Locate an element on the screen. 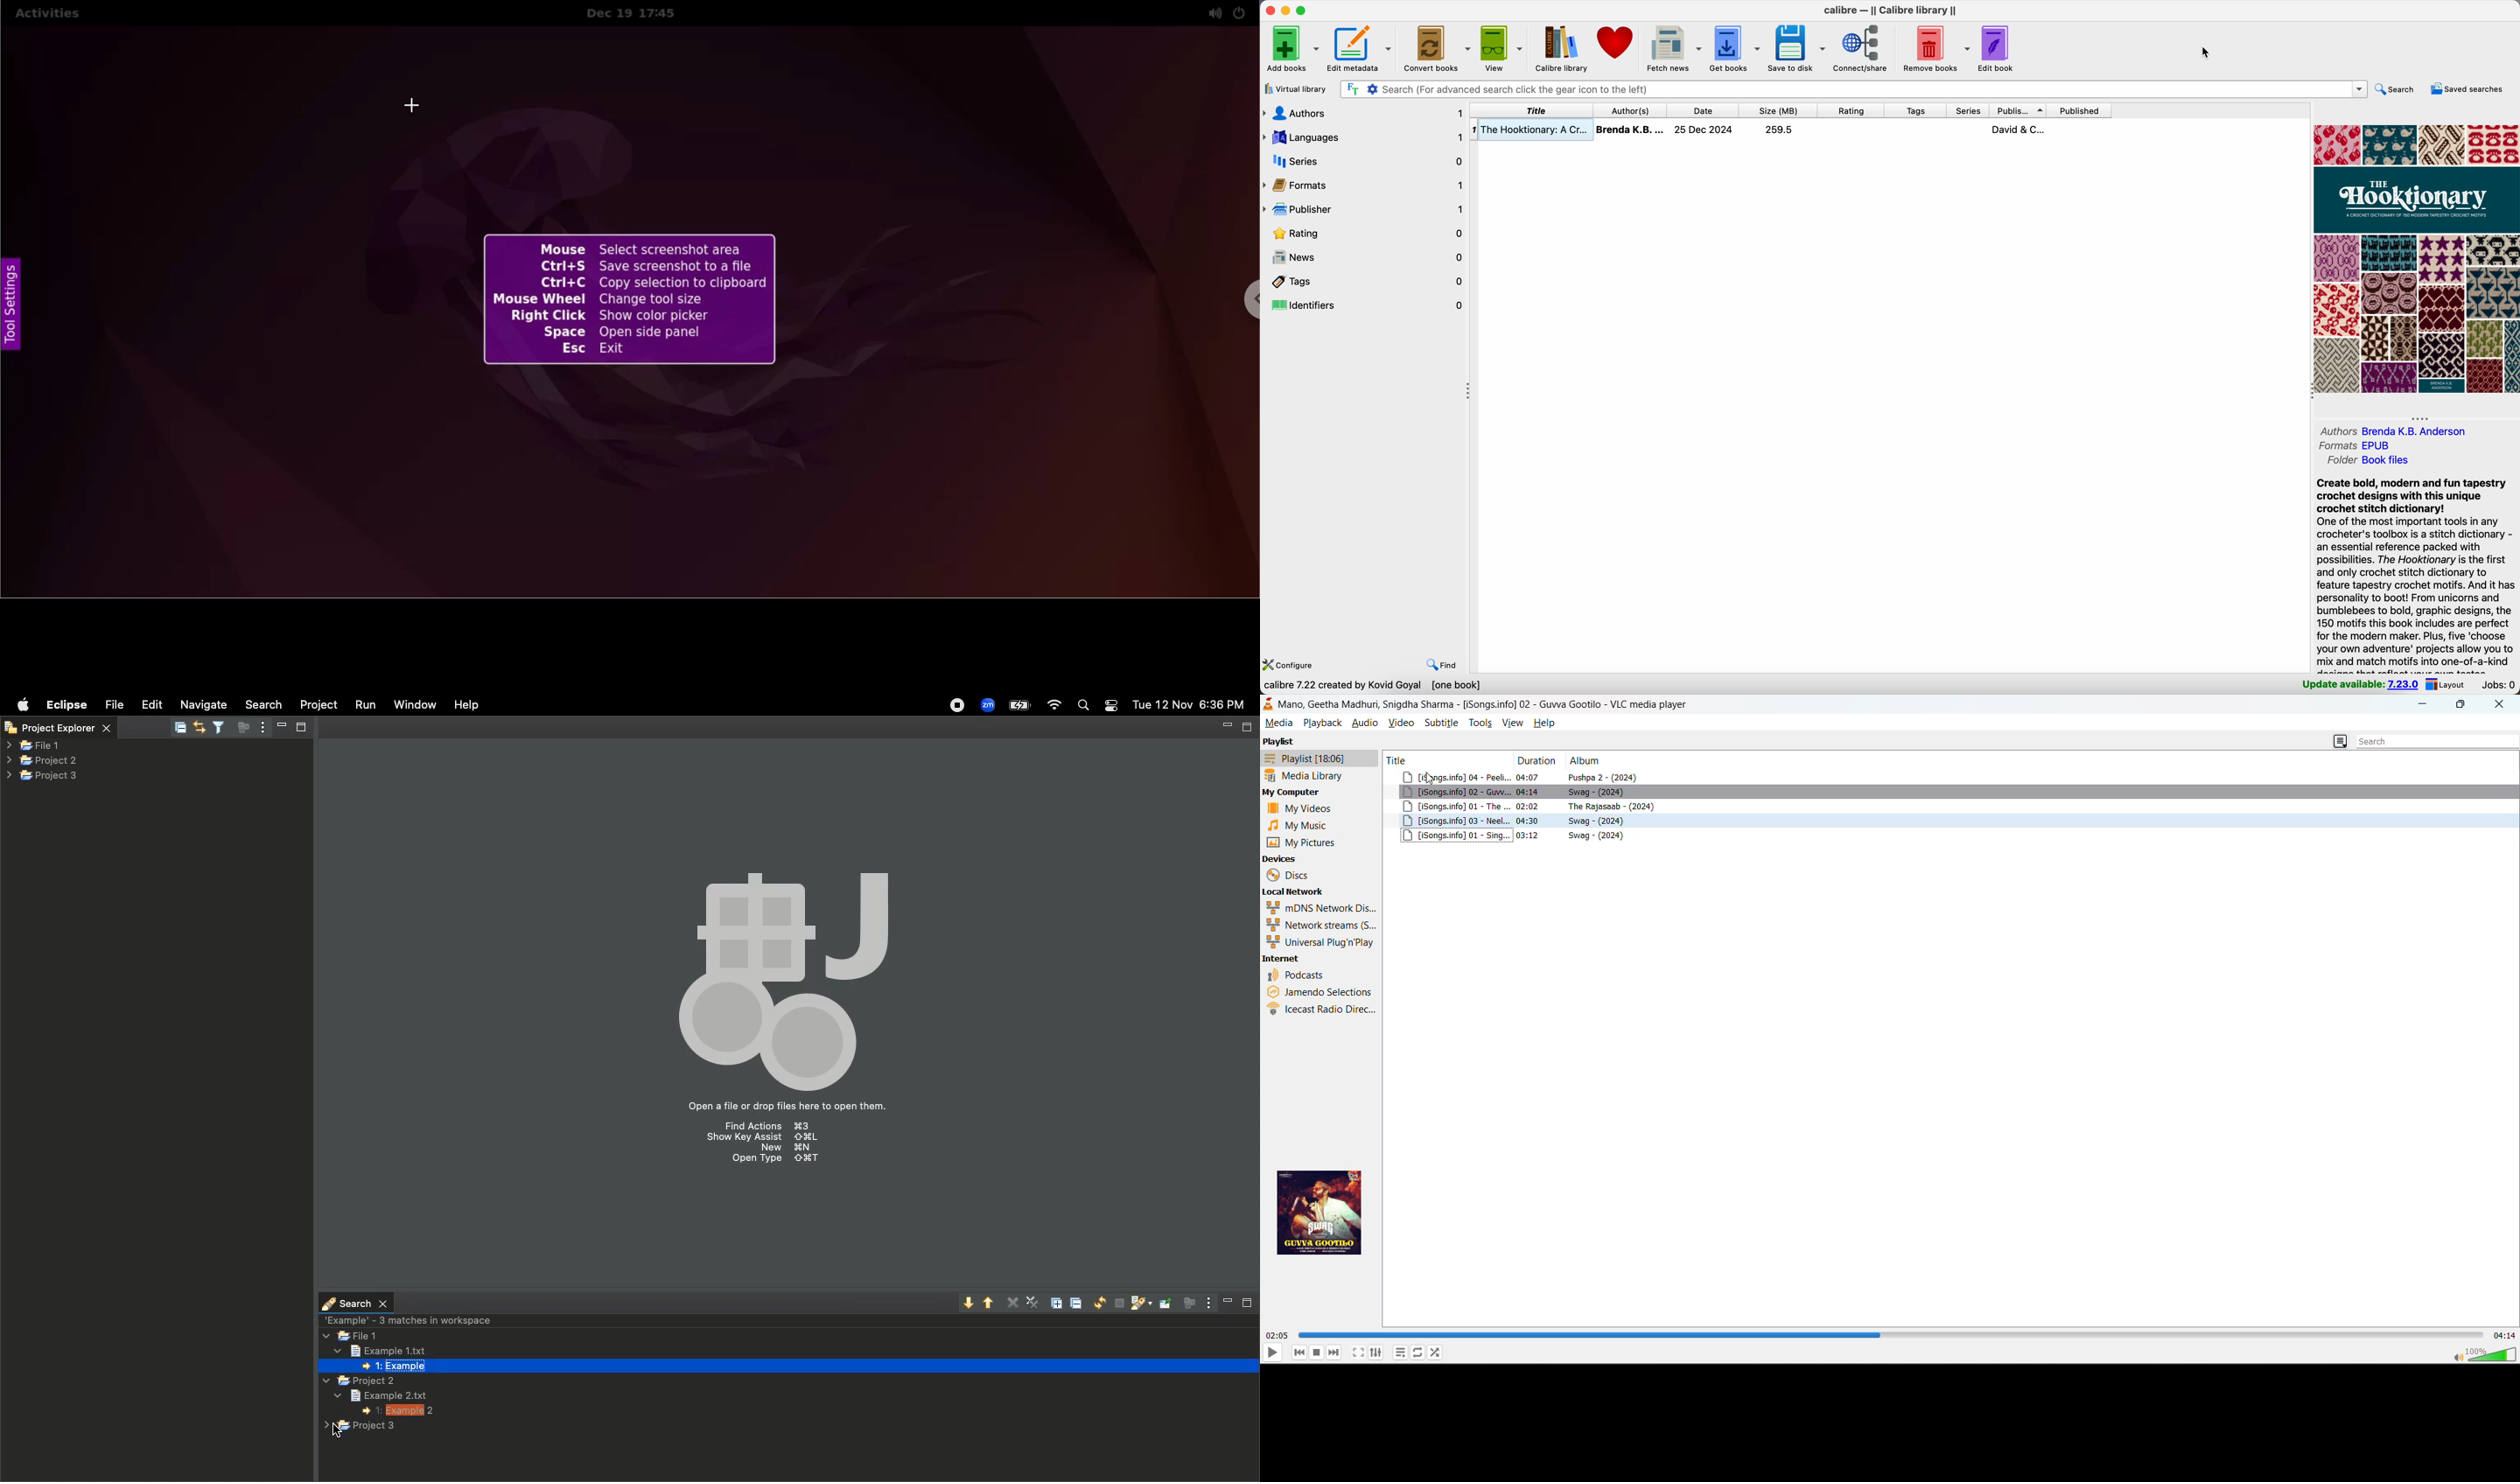  Show previous match is located at coordinates (991, 1302).